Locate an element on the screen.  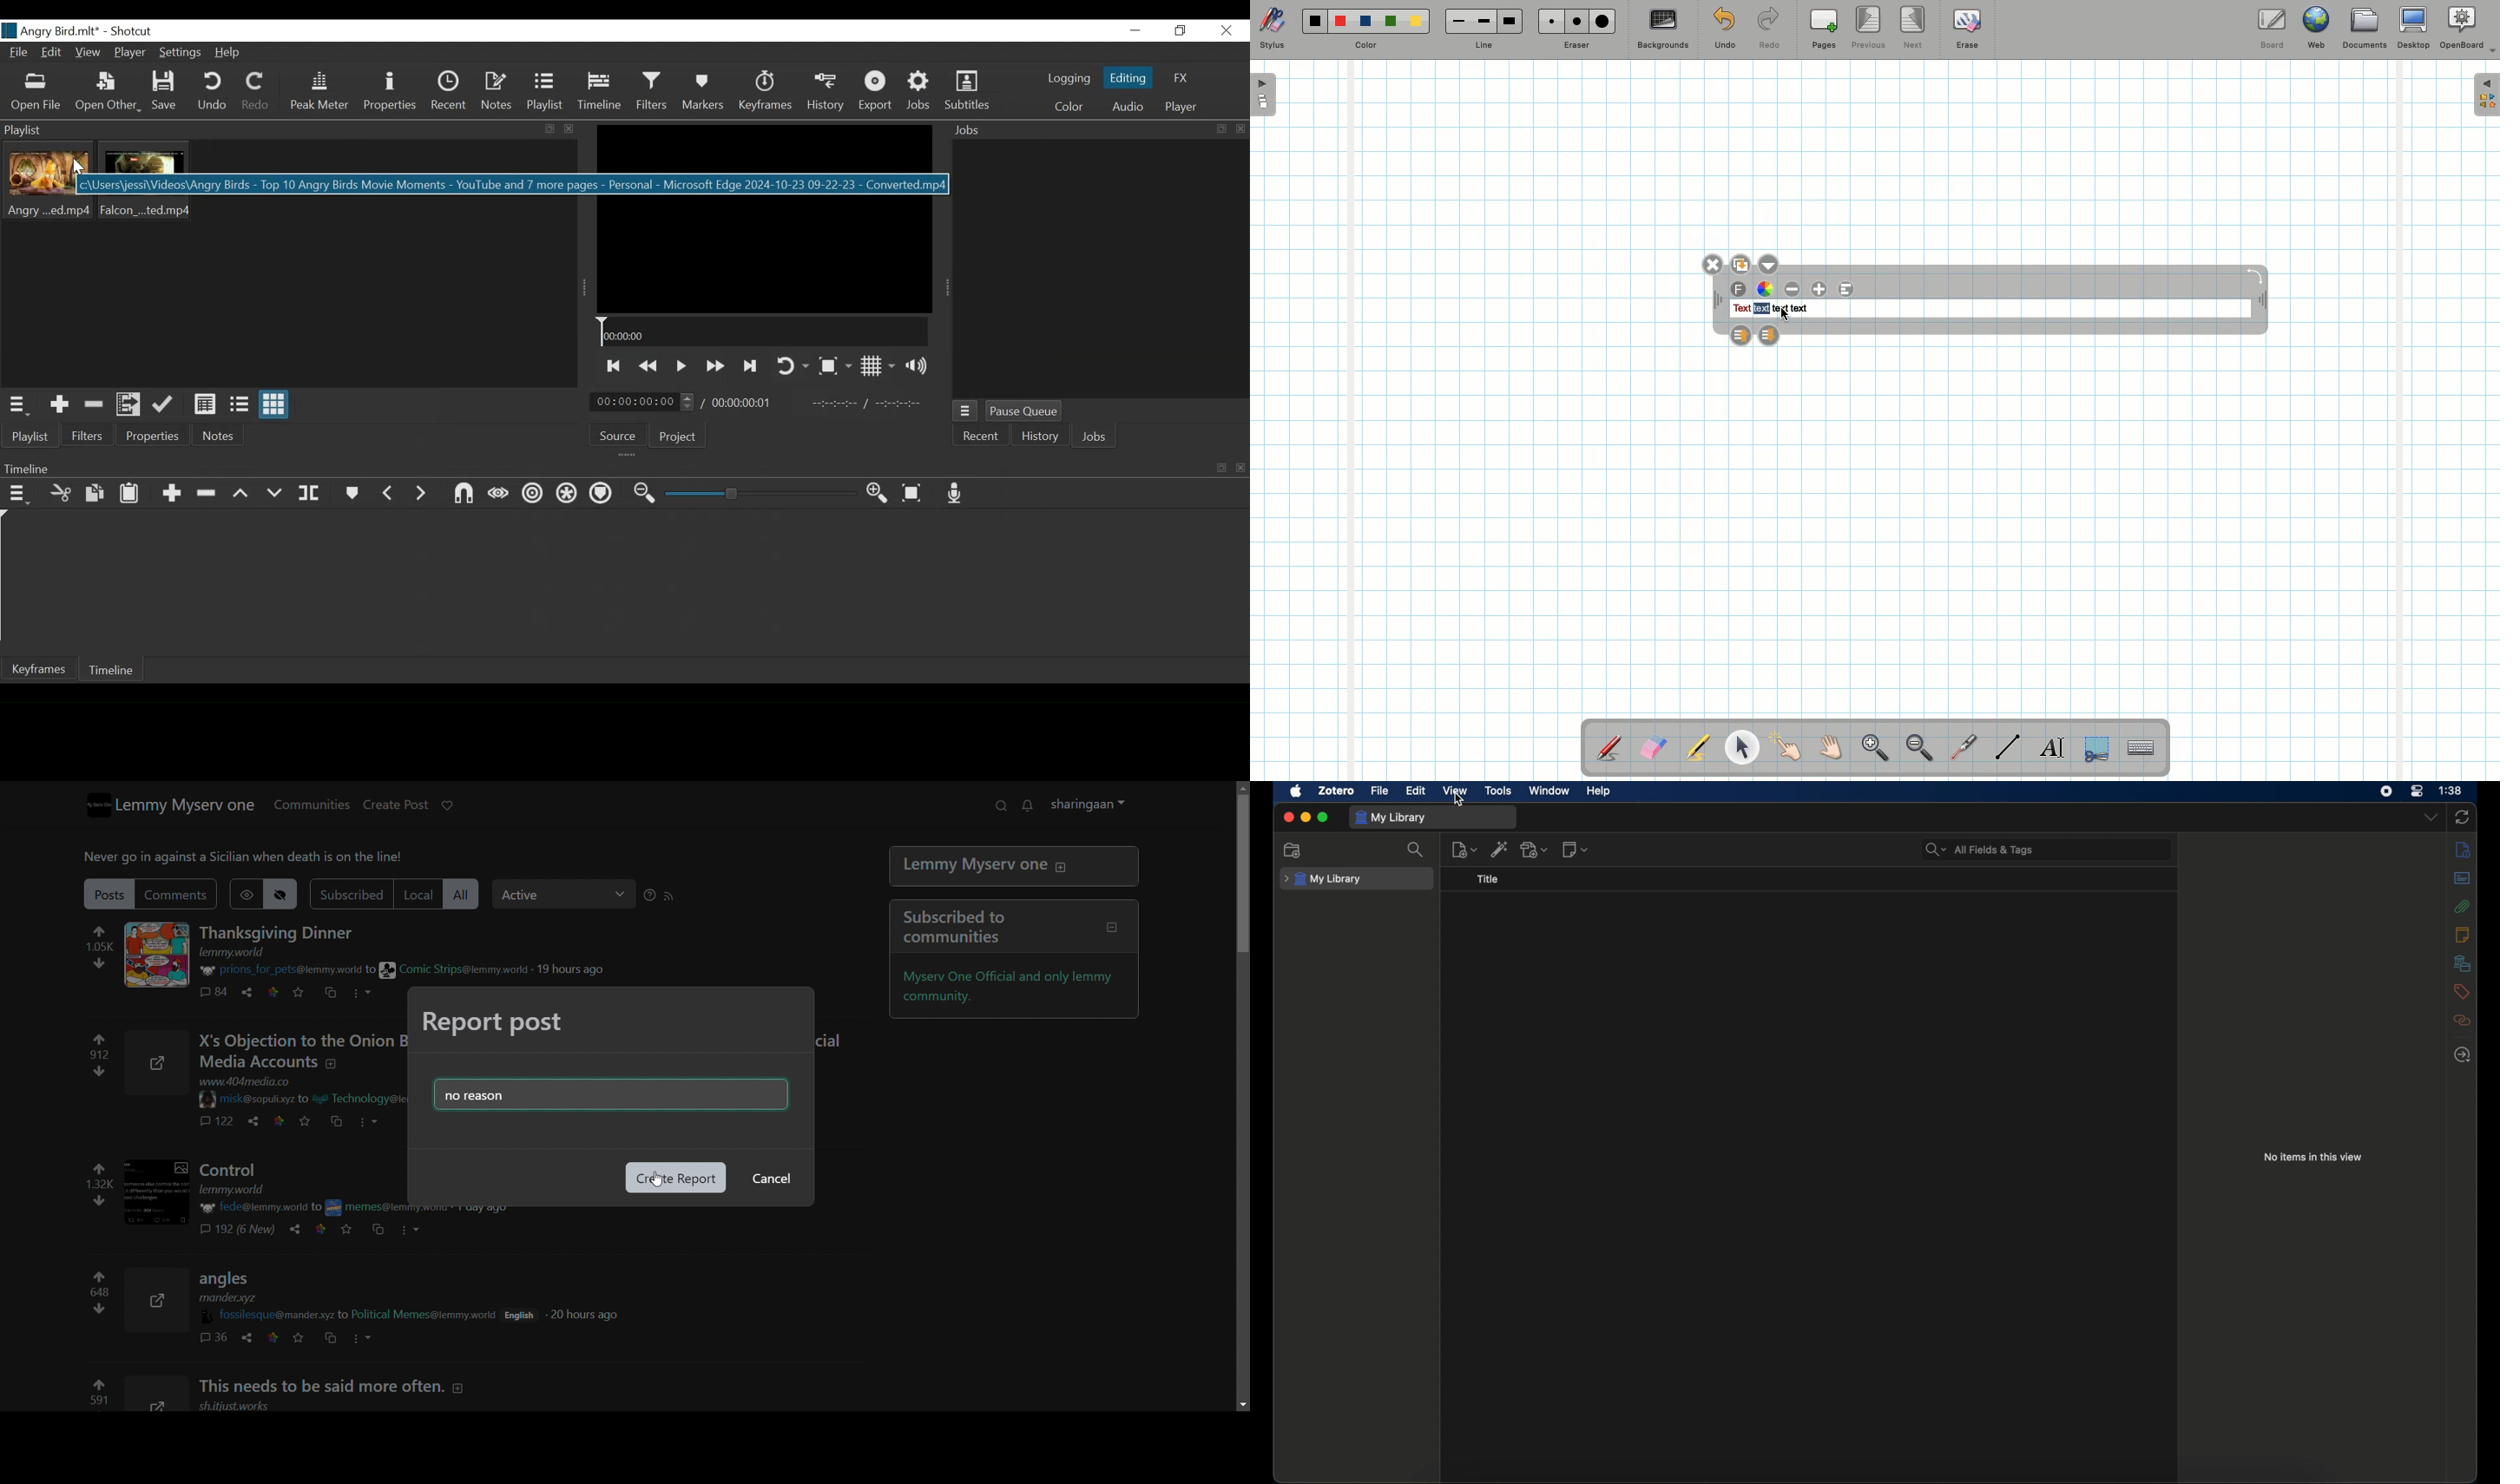
Jobs is located at coordinates (921, 92).